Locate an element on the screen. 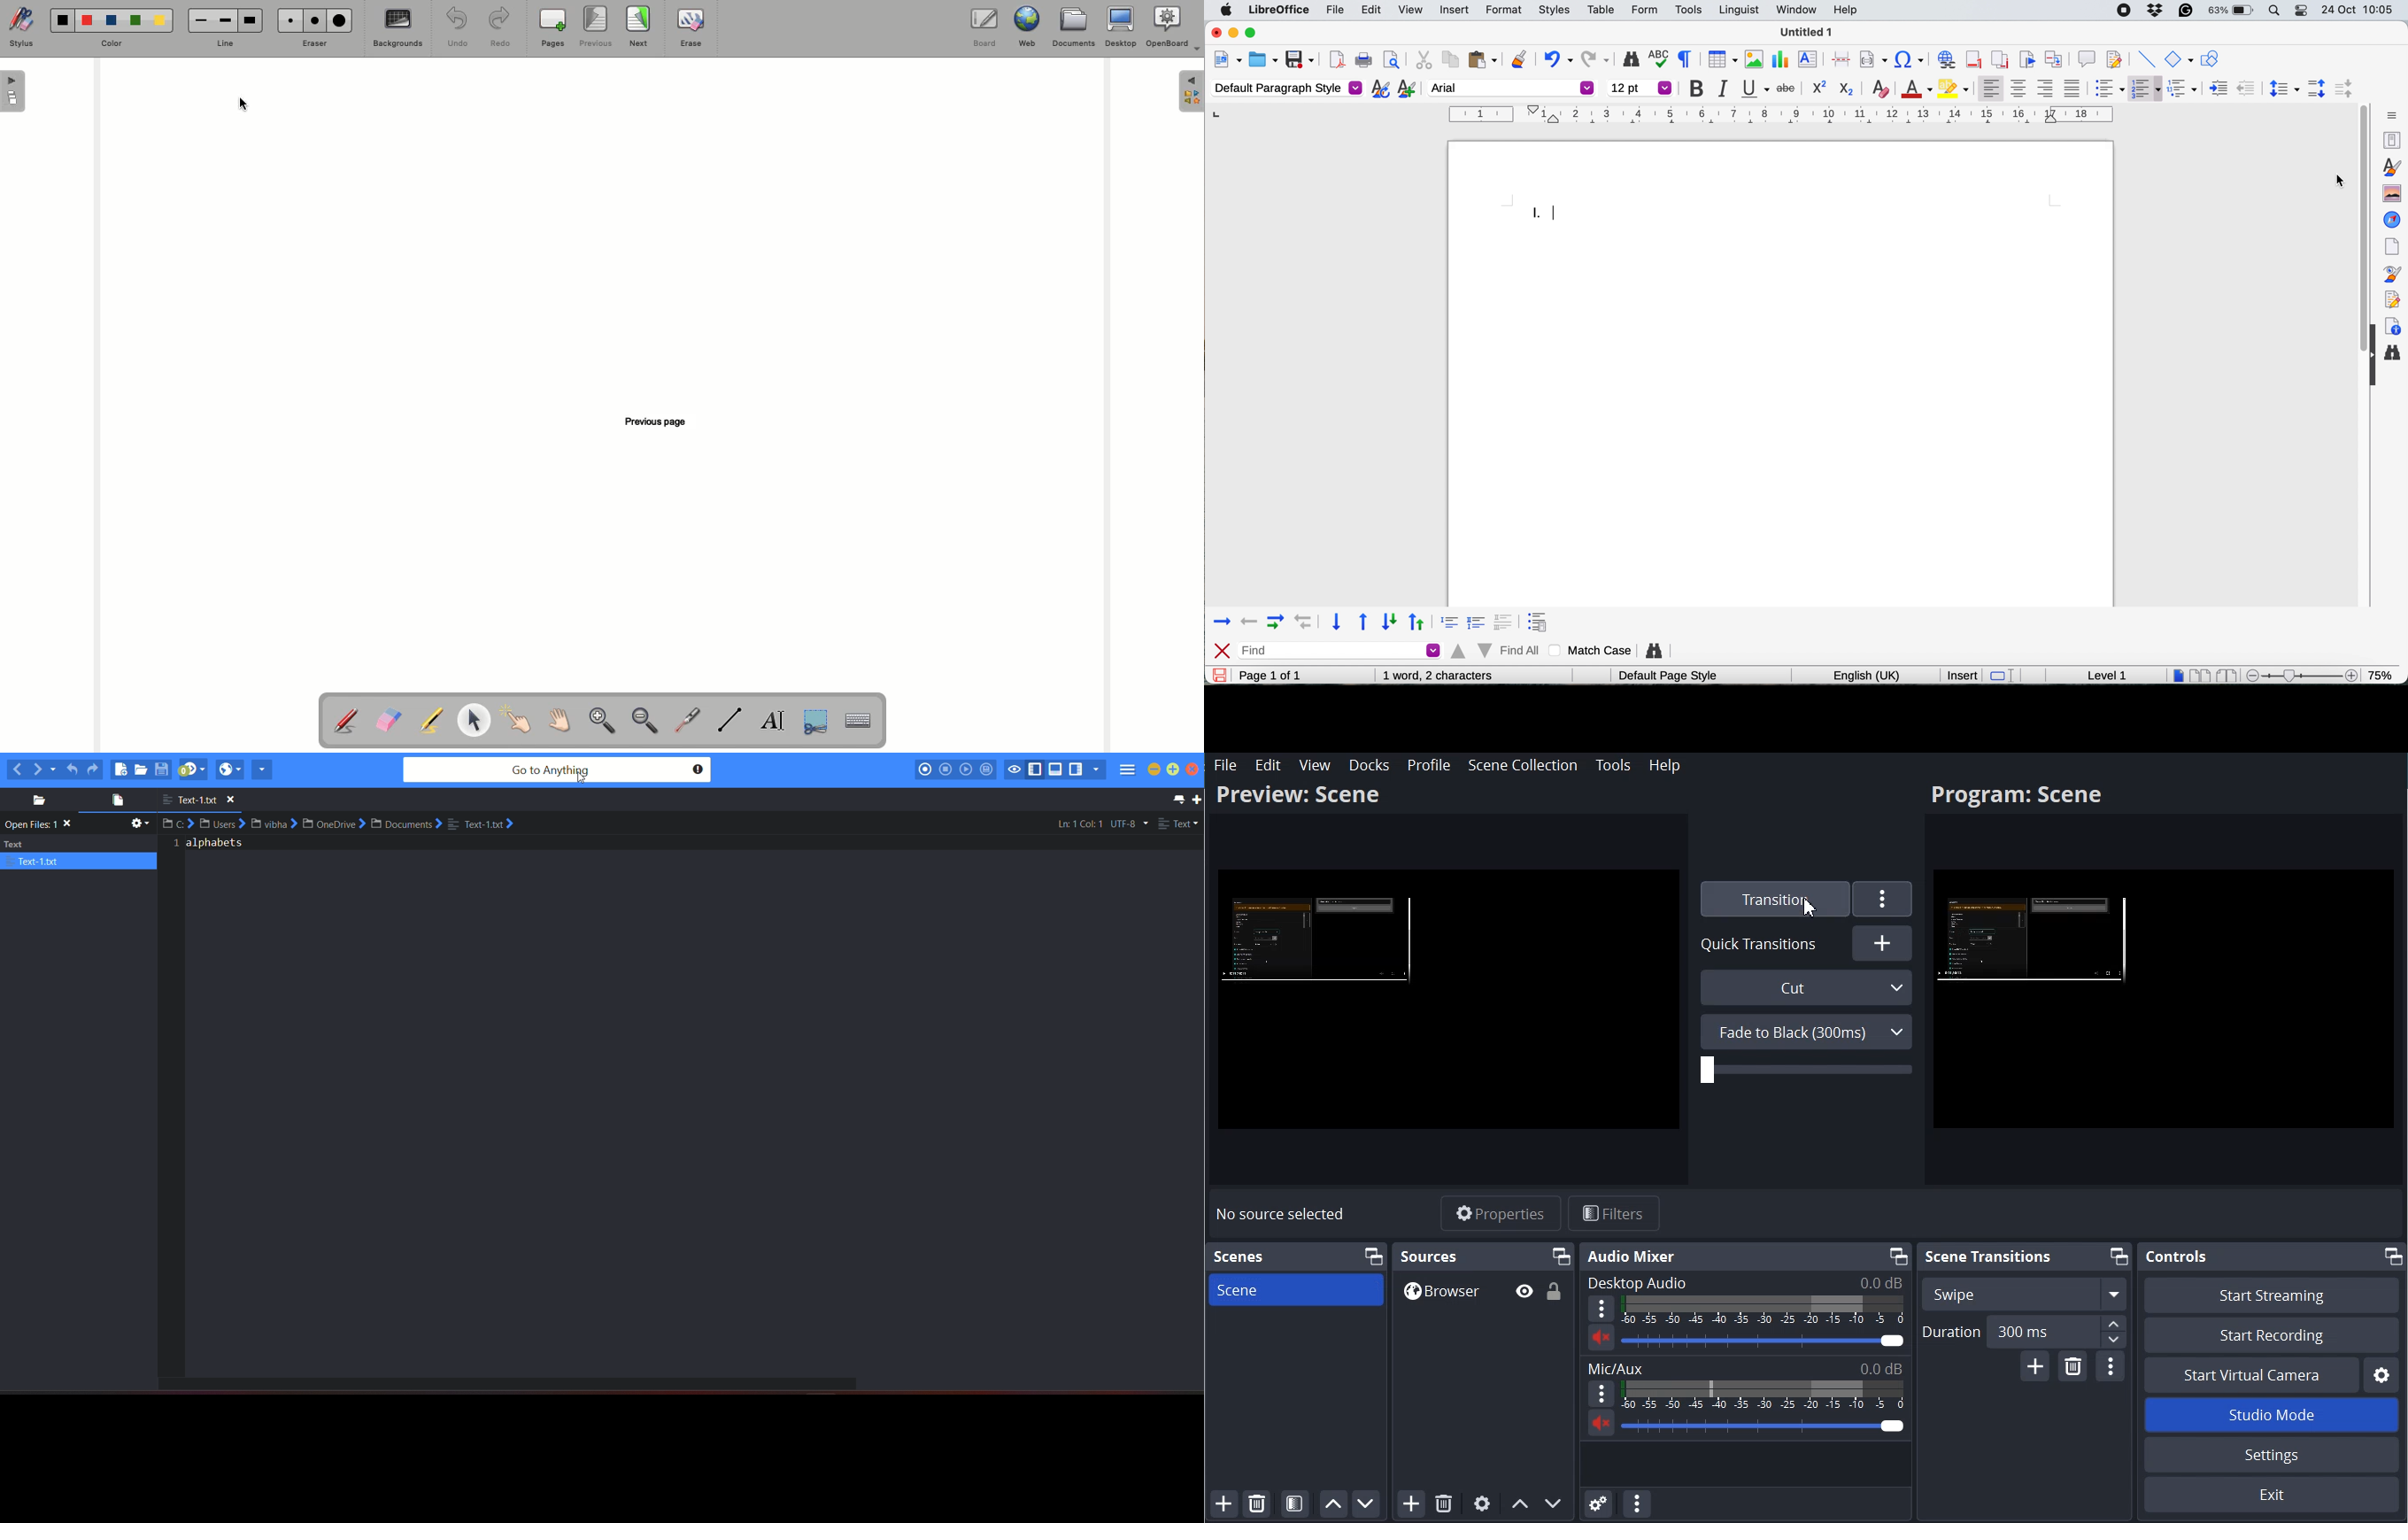 This screenshot has width=2408, height=1540. down is located at coordinates (1389, 622).